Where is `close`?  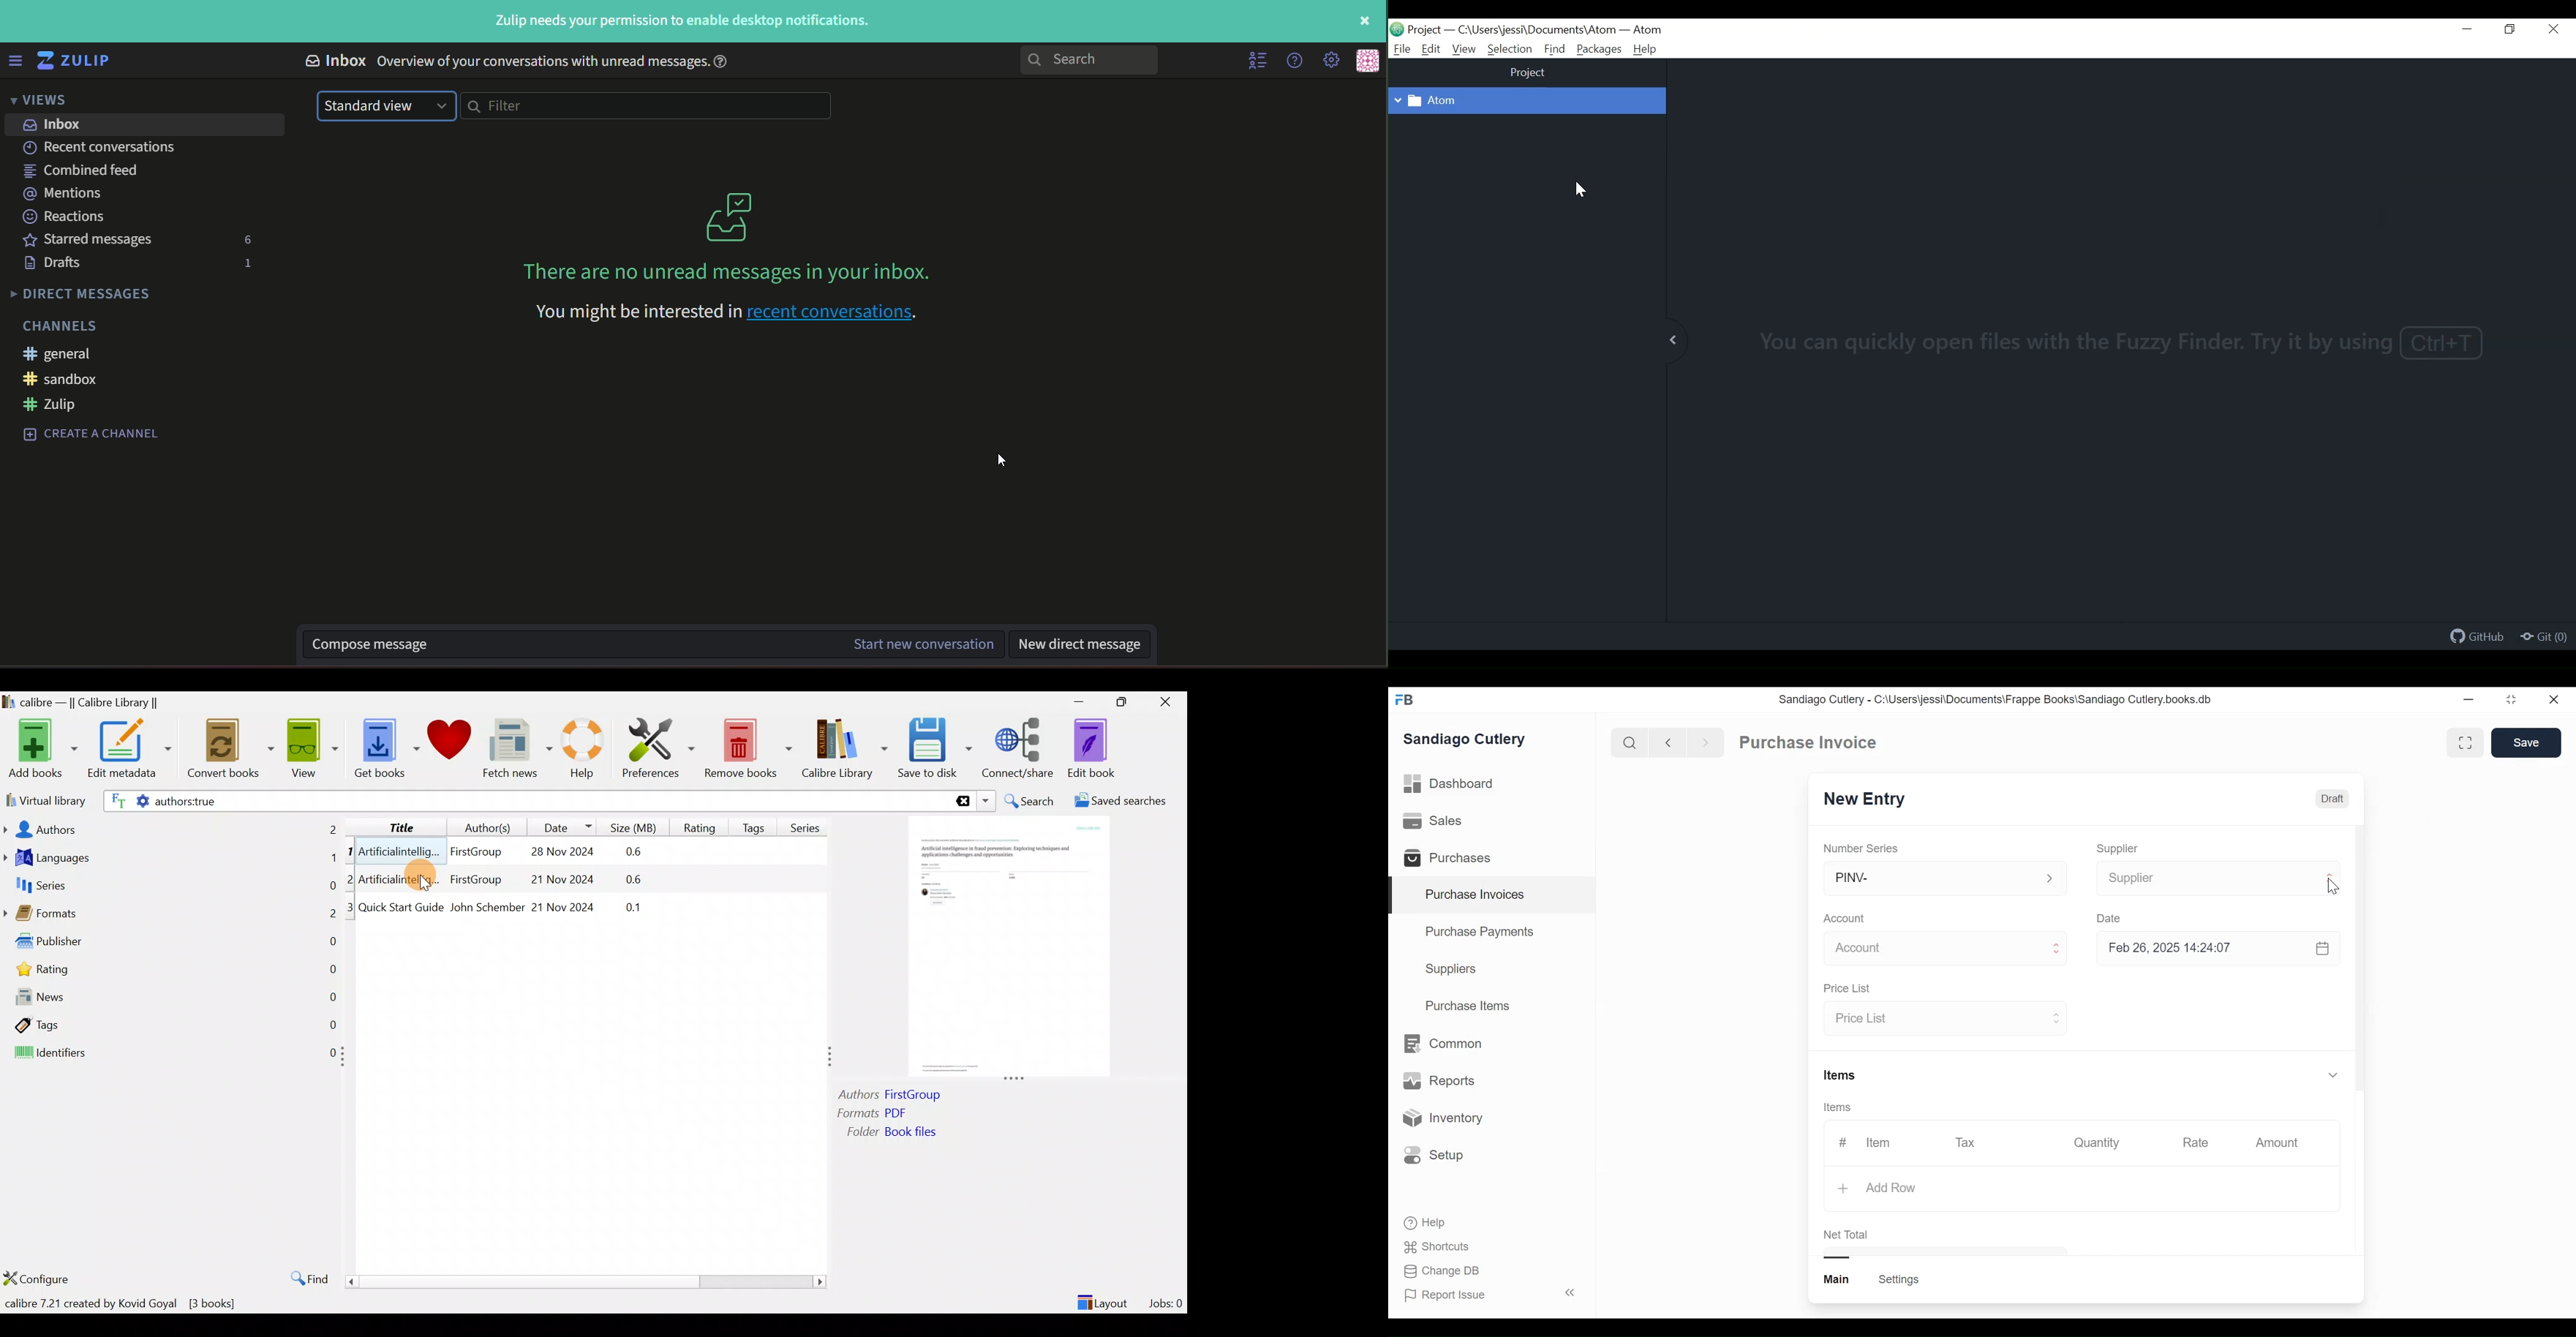 close is located at coordinates (2553, 700).